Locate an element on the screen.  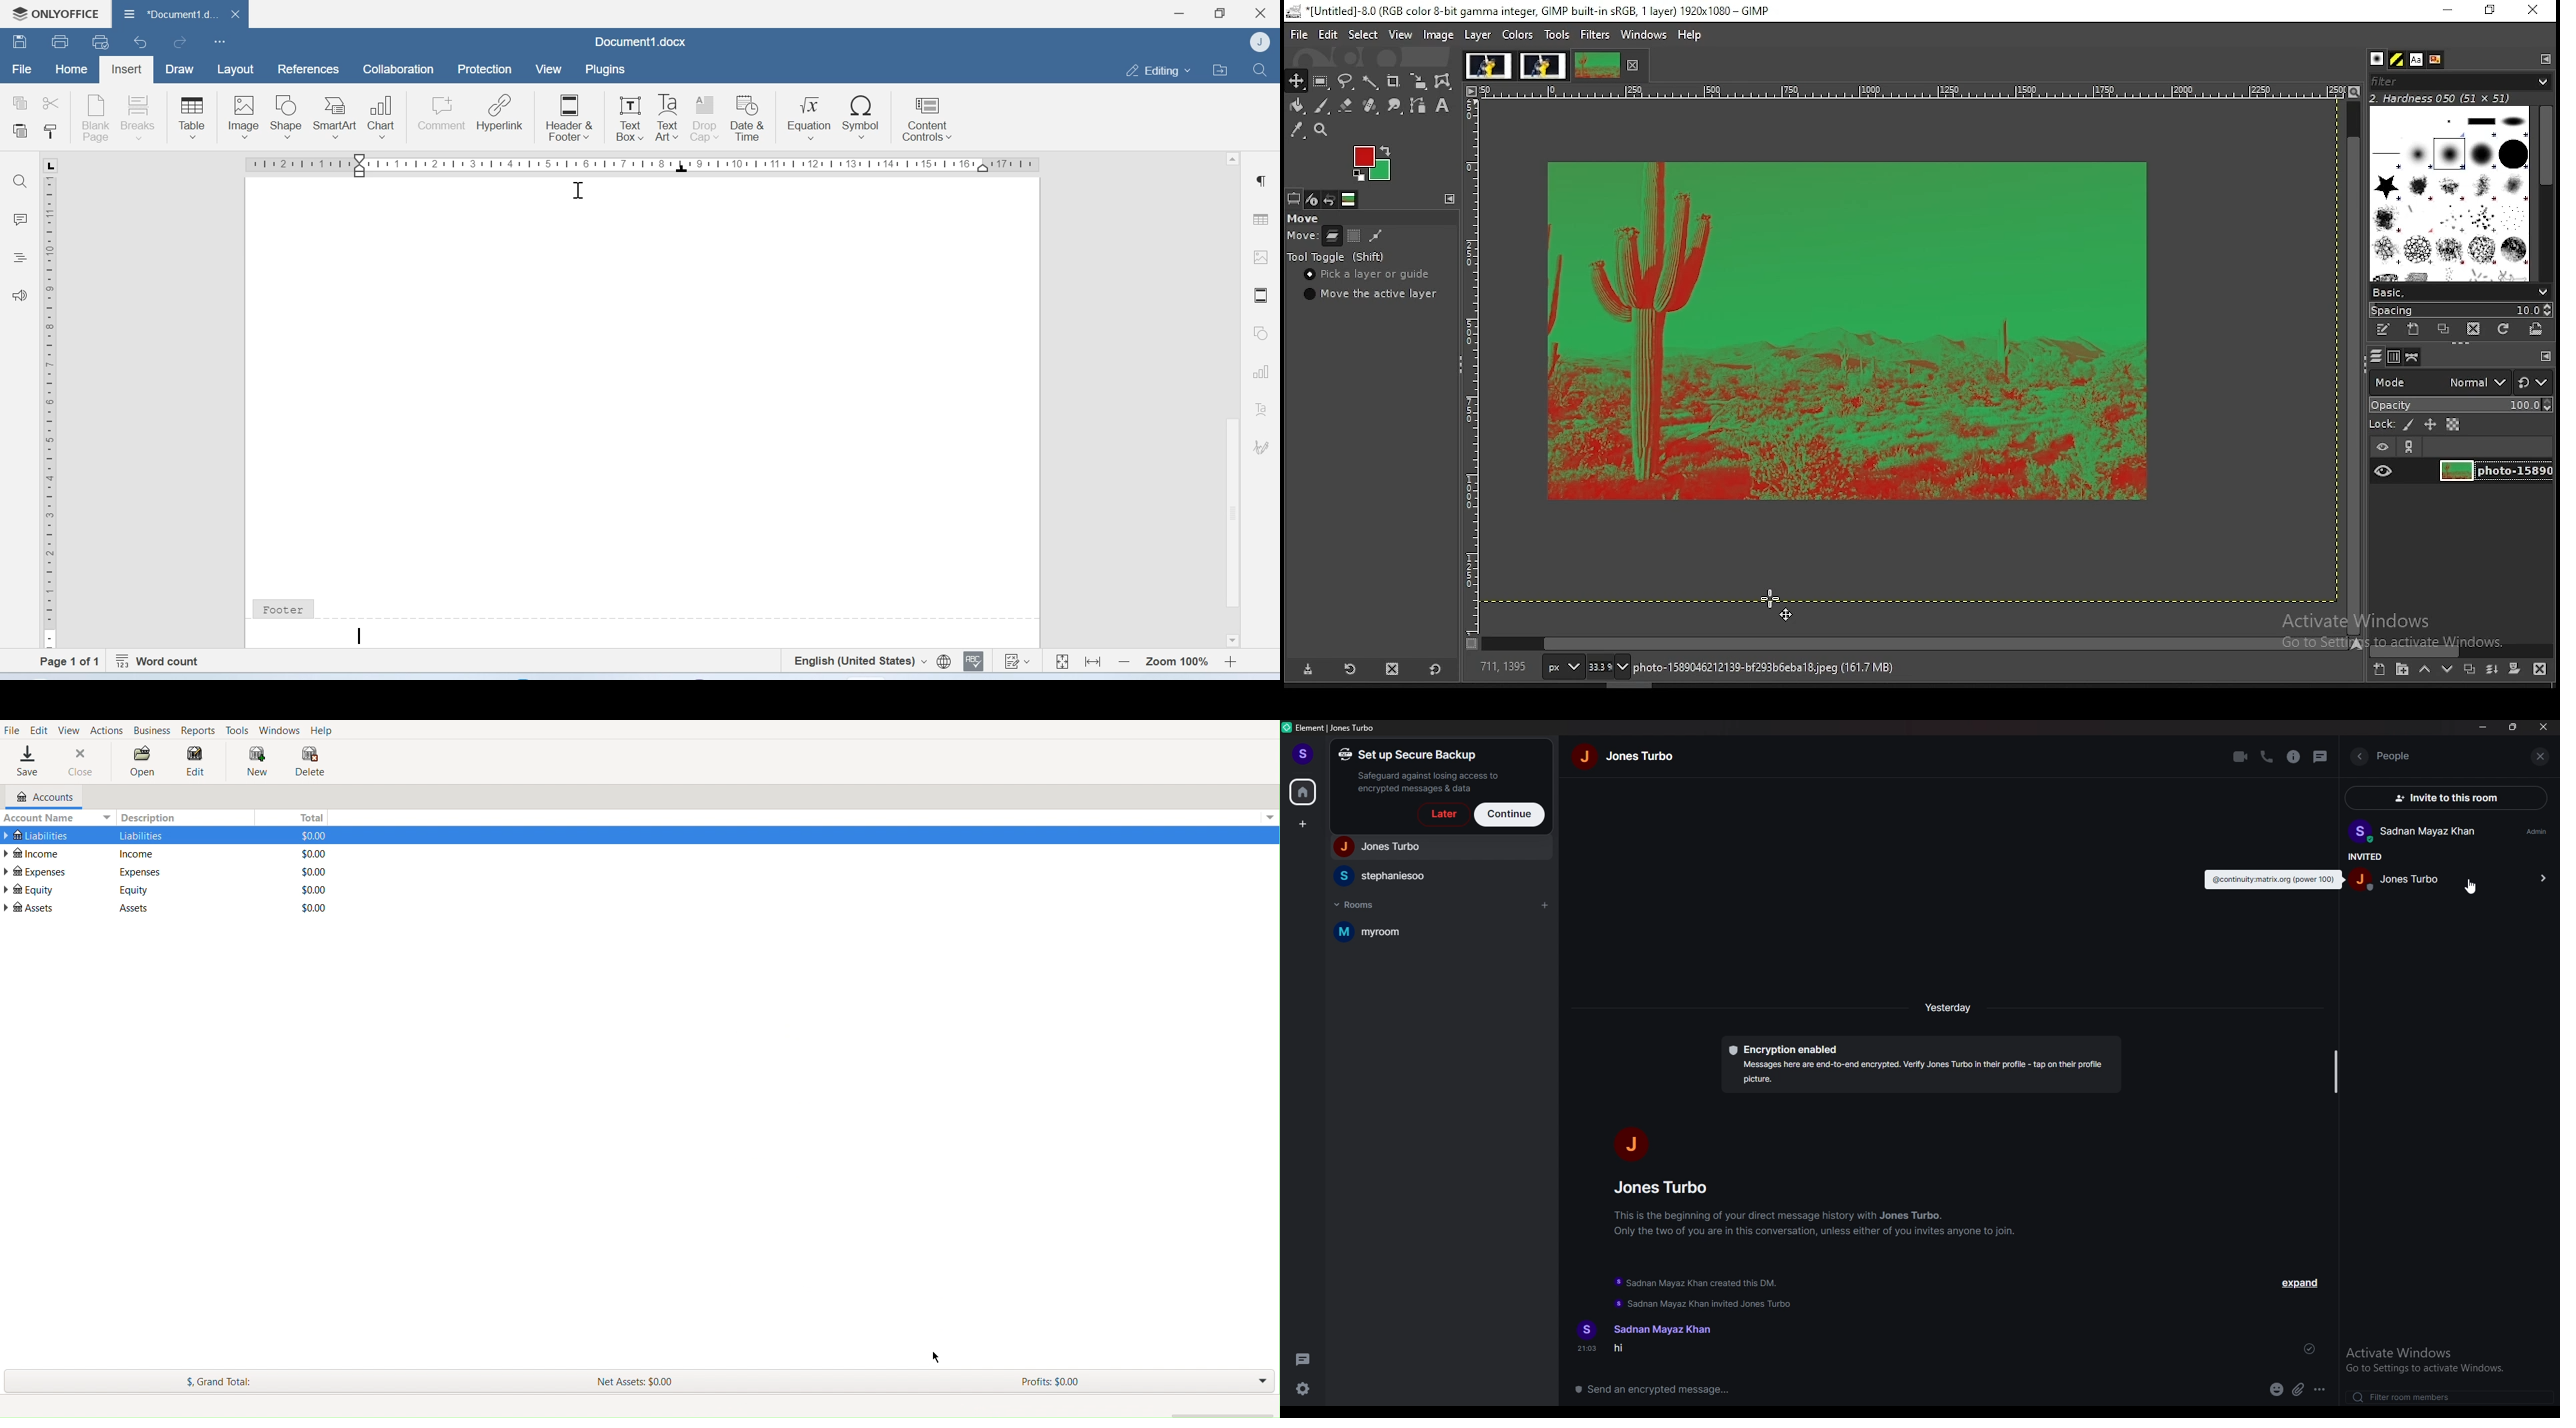
threads is located at coordinates (2321, 756).